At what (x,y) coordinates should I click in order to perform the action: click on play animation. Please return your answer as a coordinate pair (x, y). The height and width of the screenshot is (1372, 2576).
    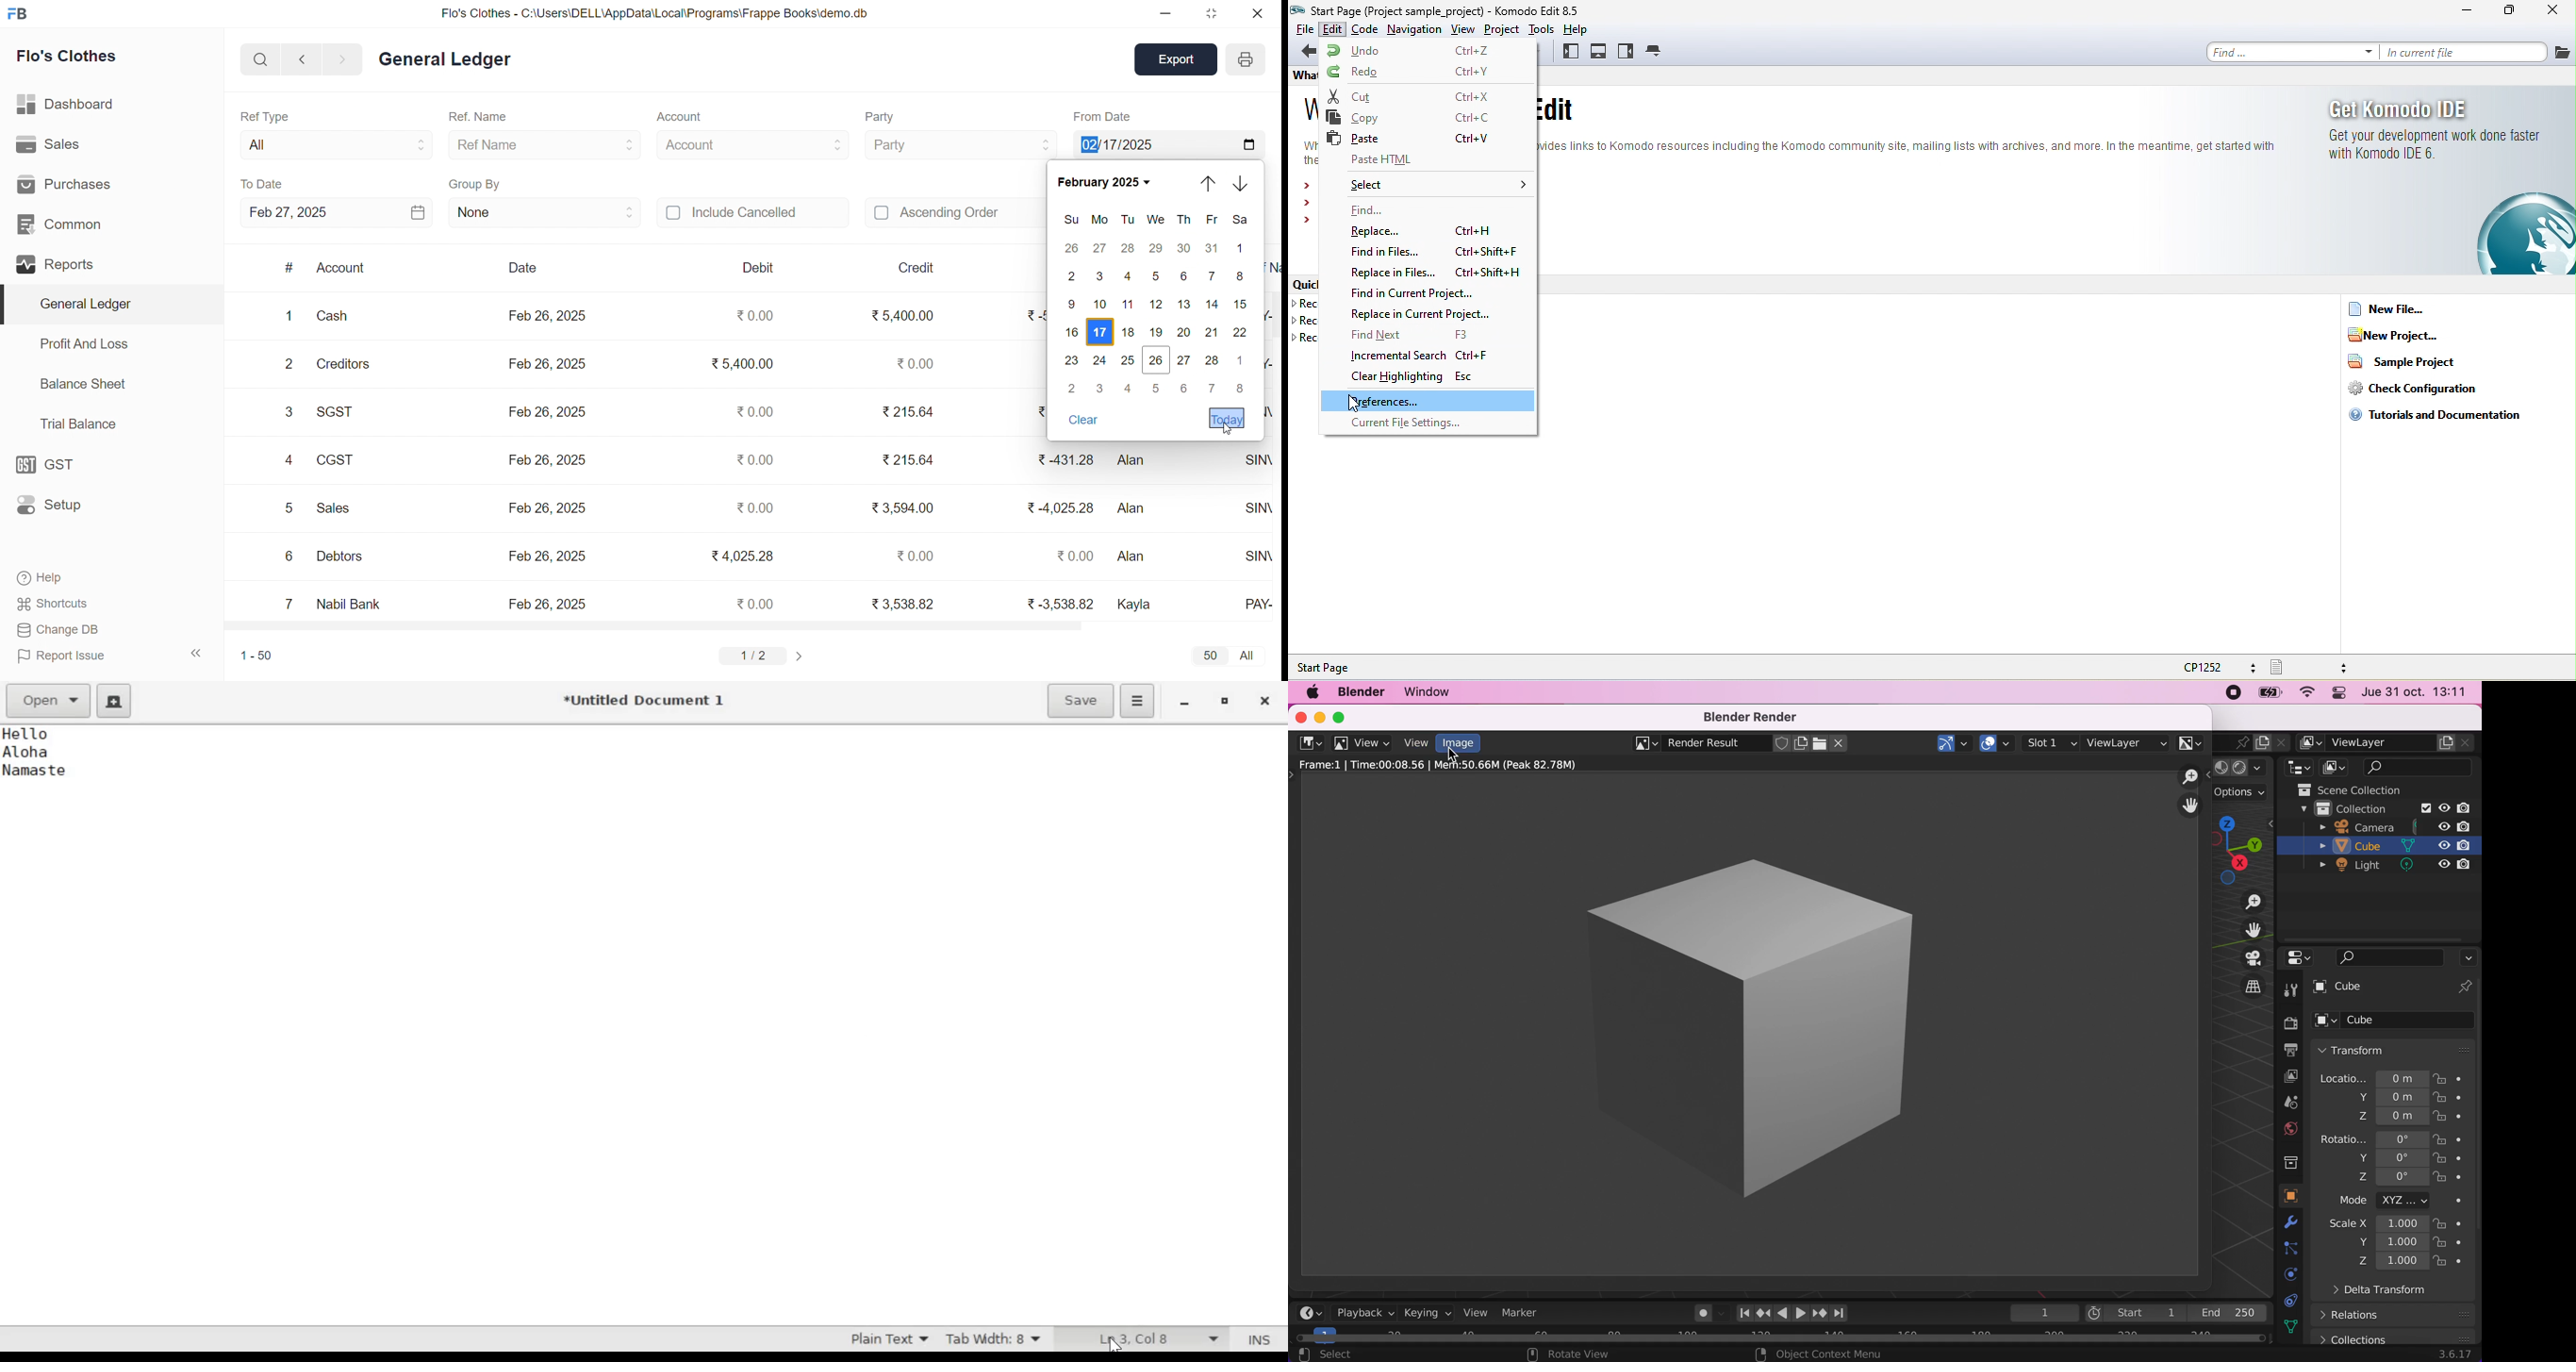
    Looking at the image, I should click on (1782, 1312).